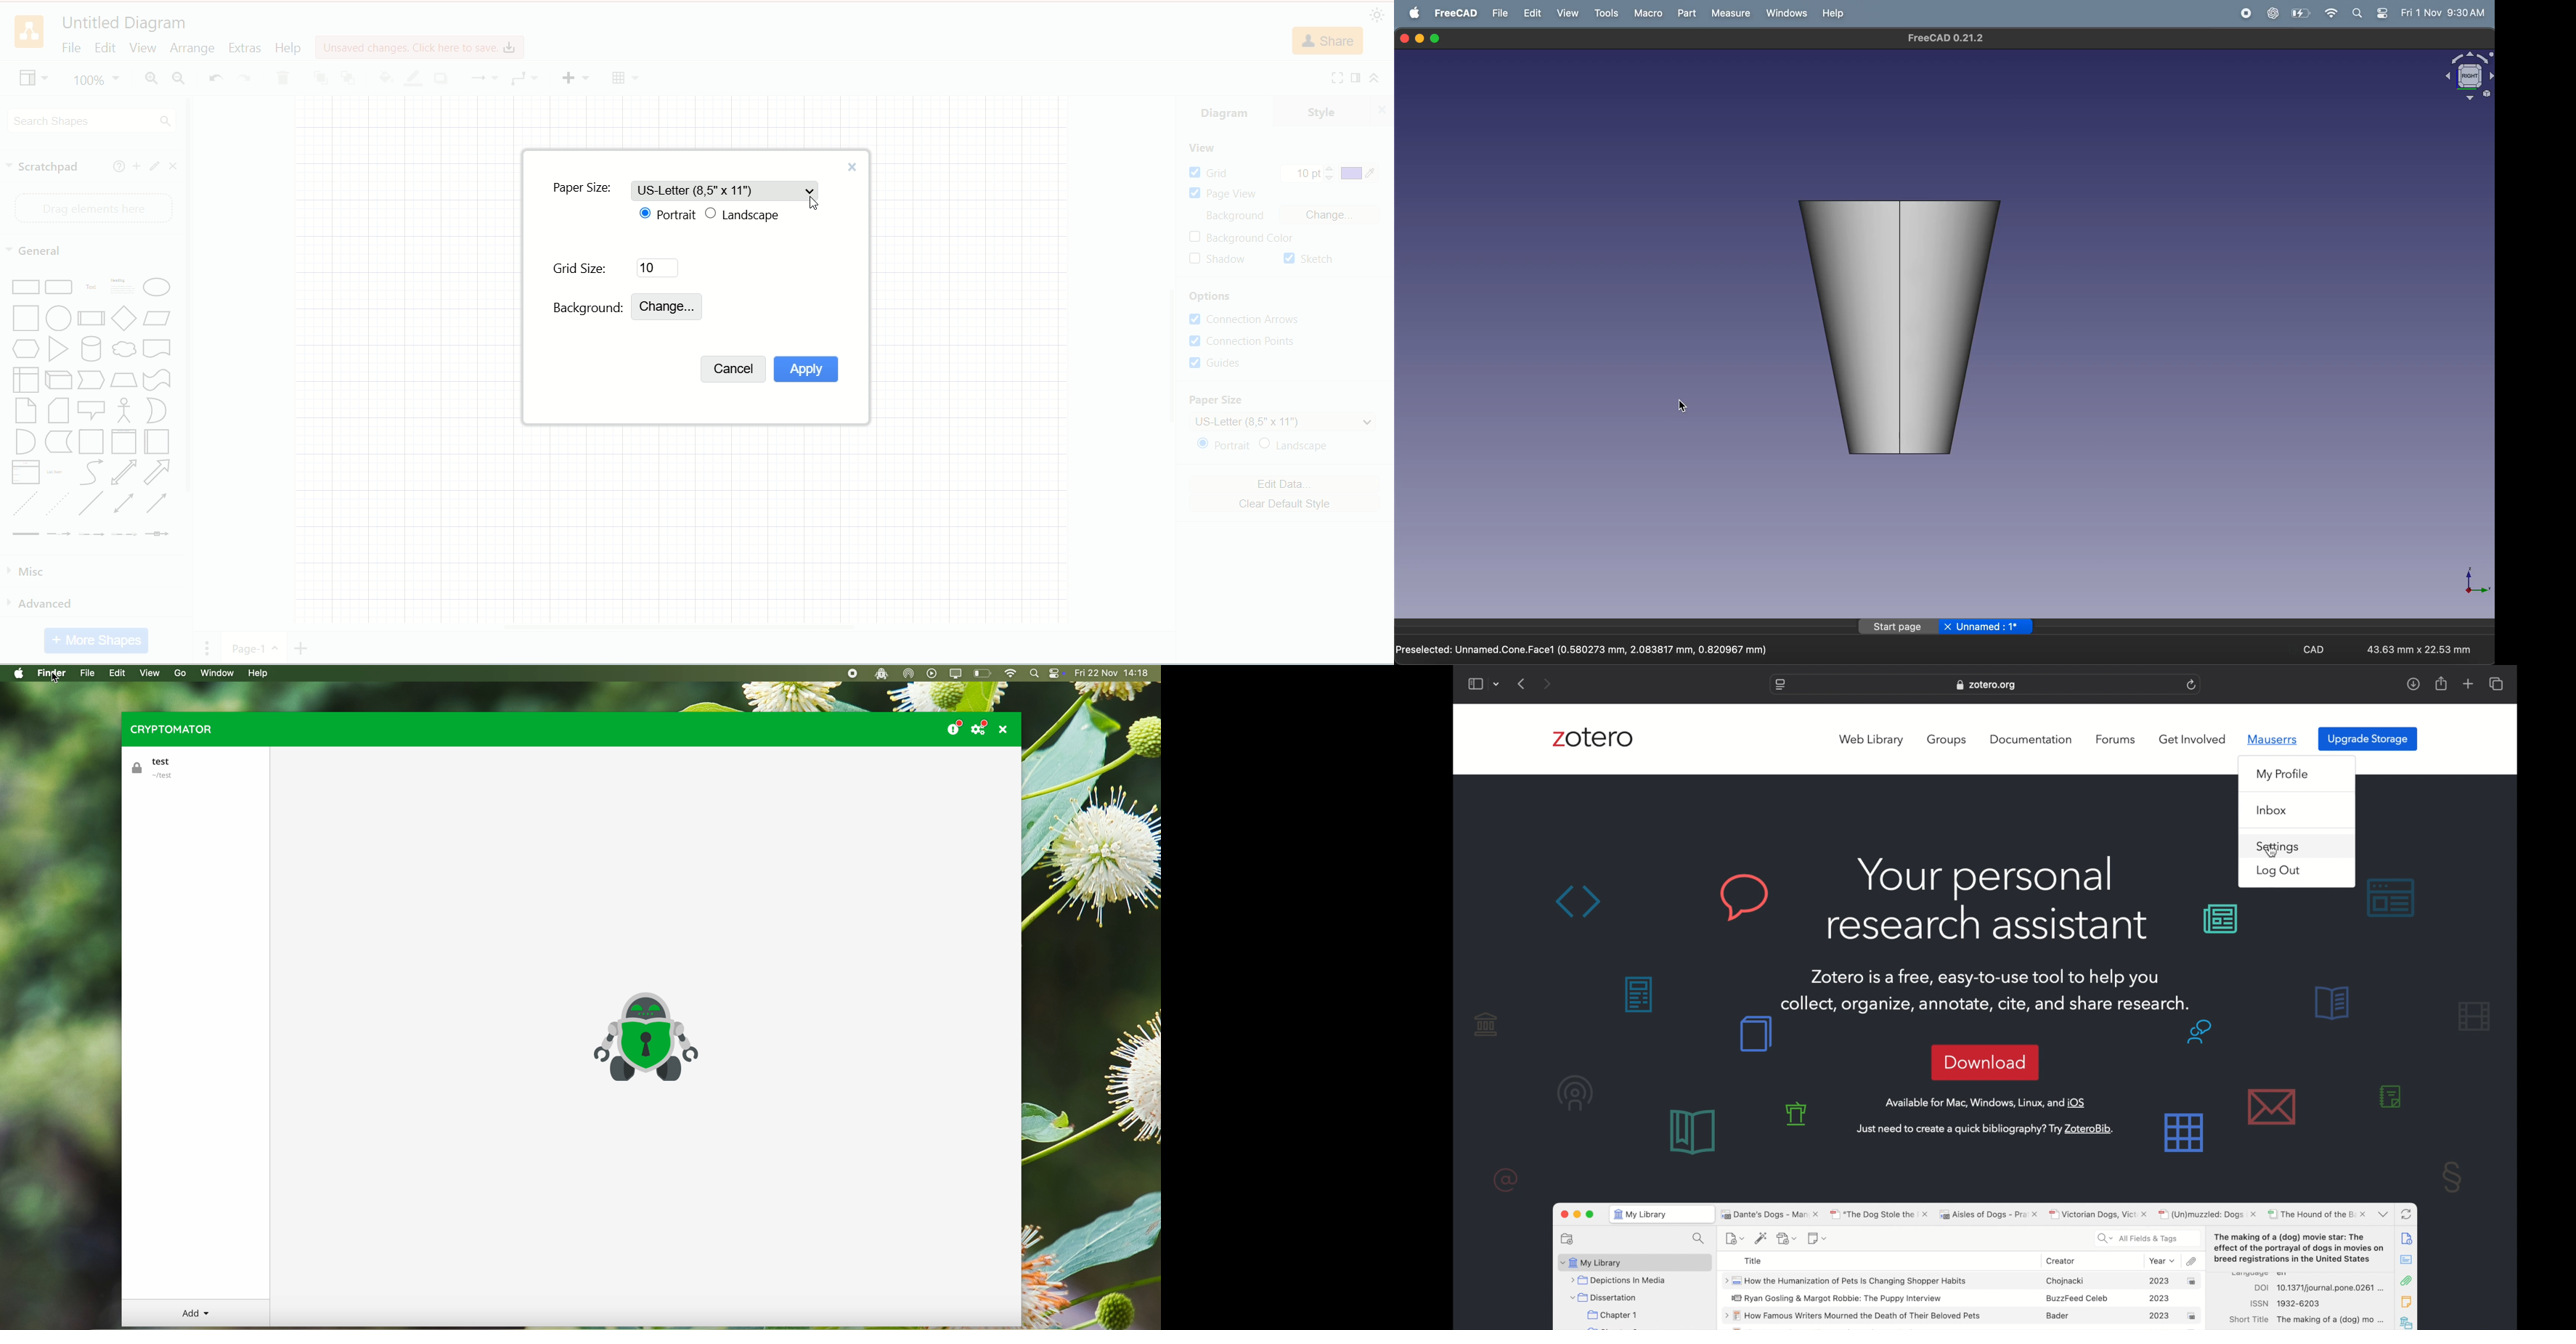  I want to click on marco, so click(1645, 12).